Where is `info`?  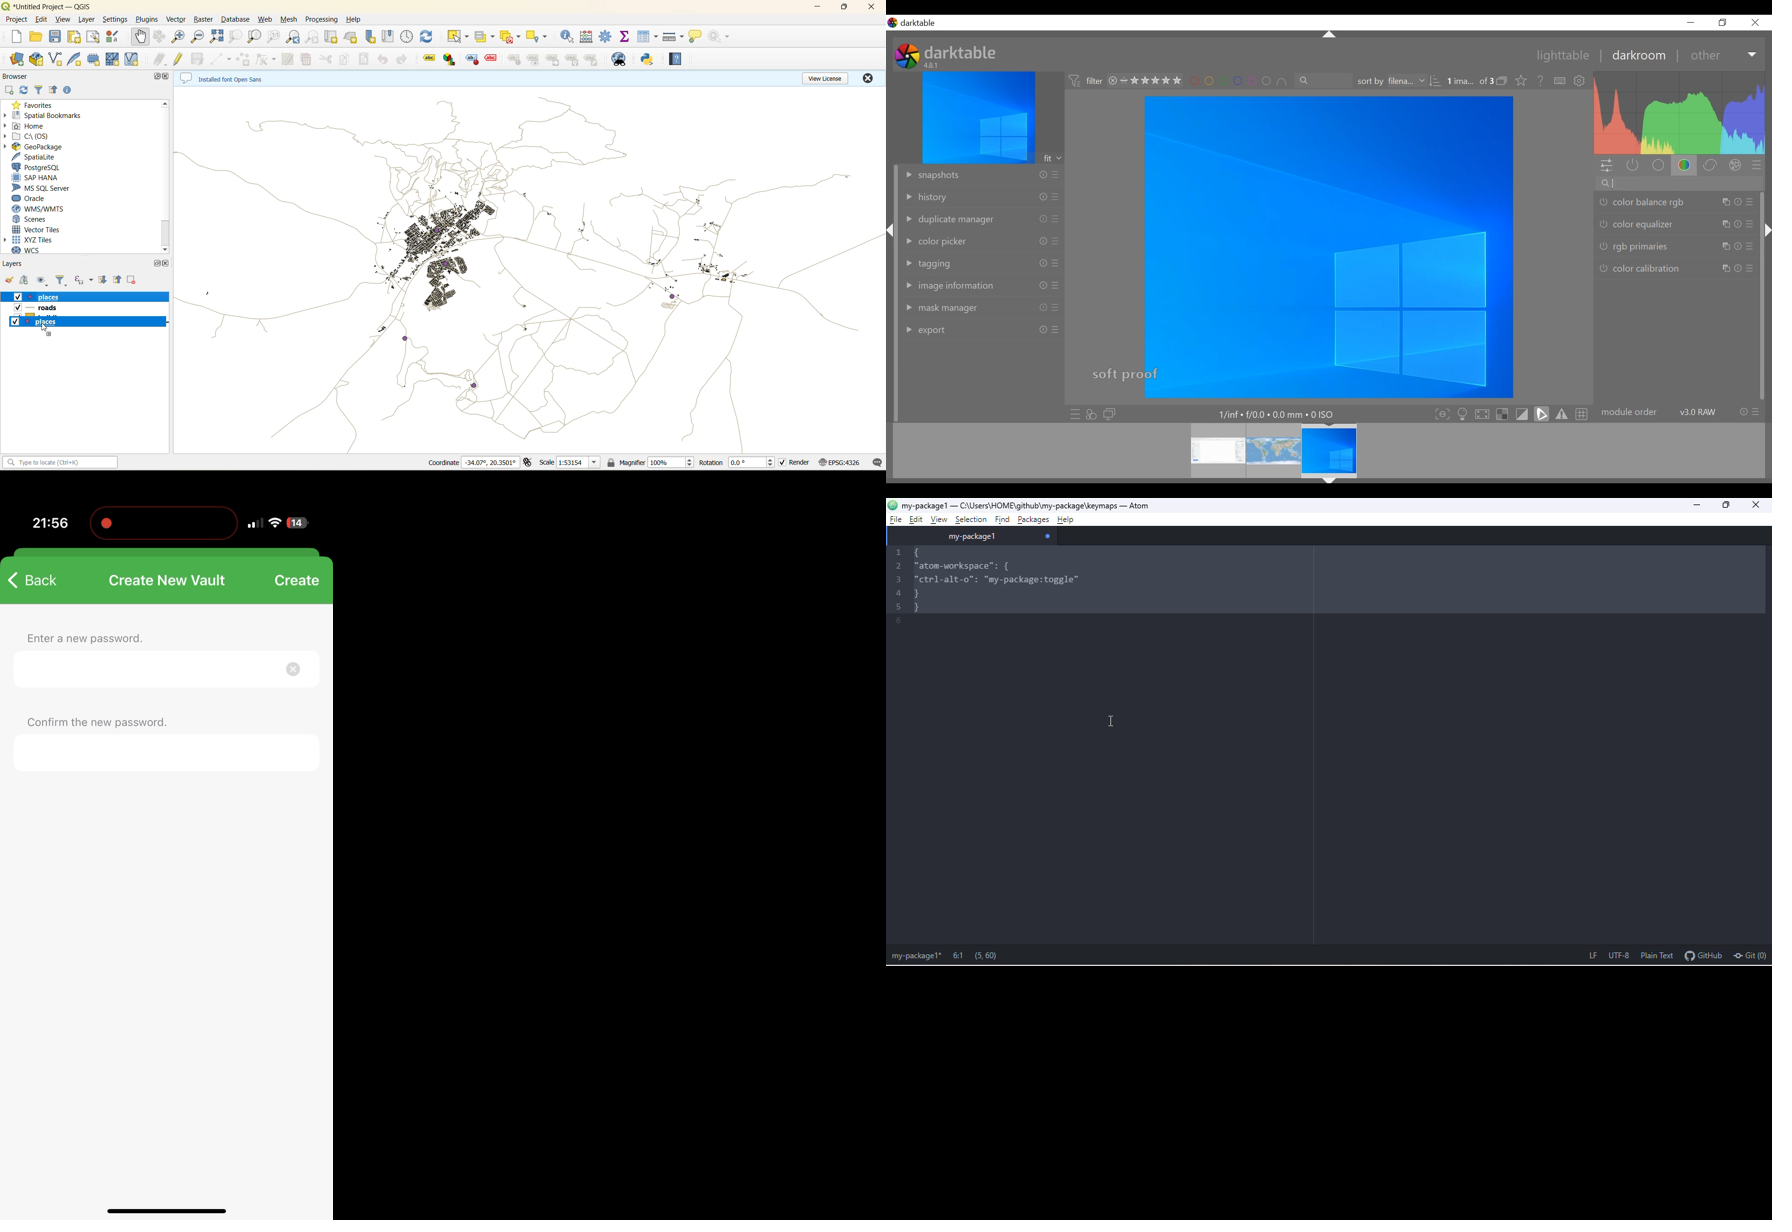
info is located at coordinates (1042, 175).